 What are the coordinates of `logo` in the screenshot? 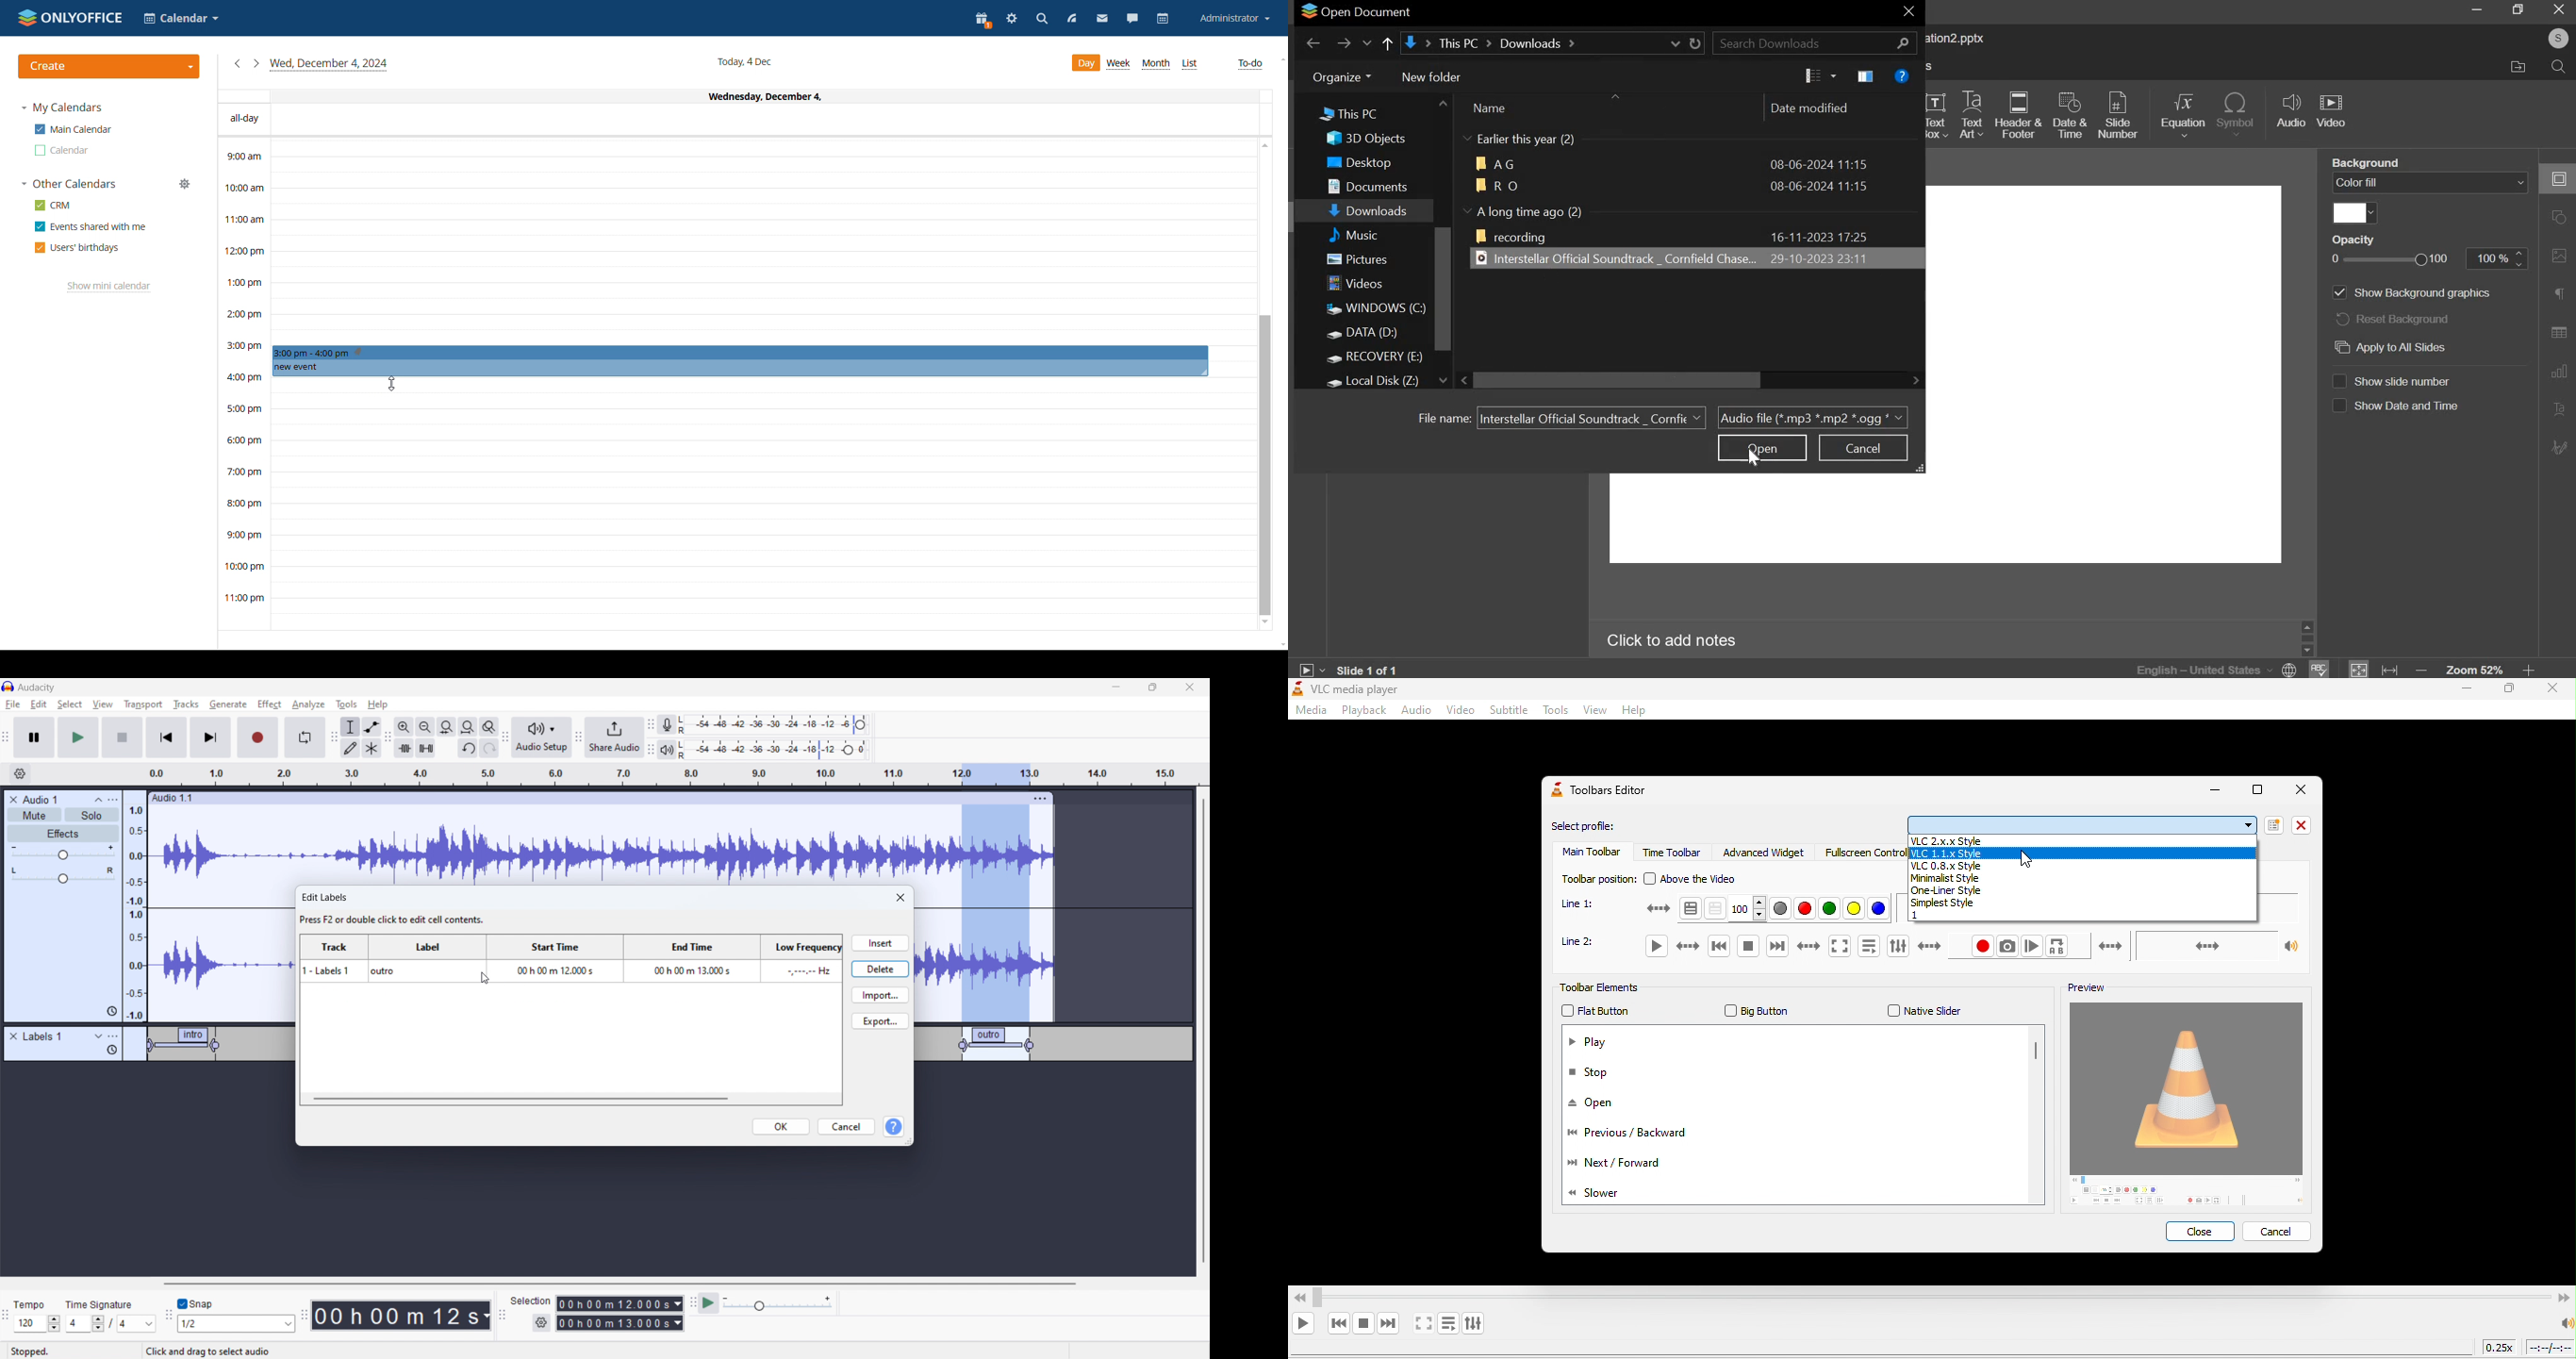 It's located at (1296, 689).